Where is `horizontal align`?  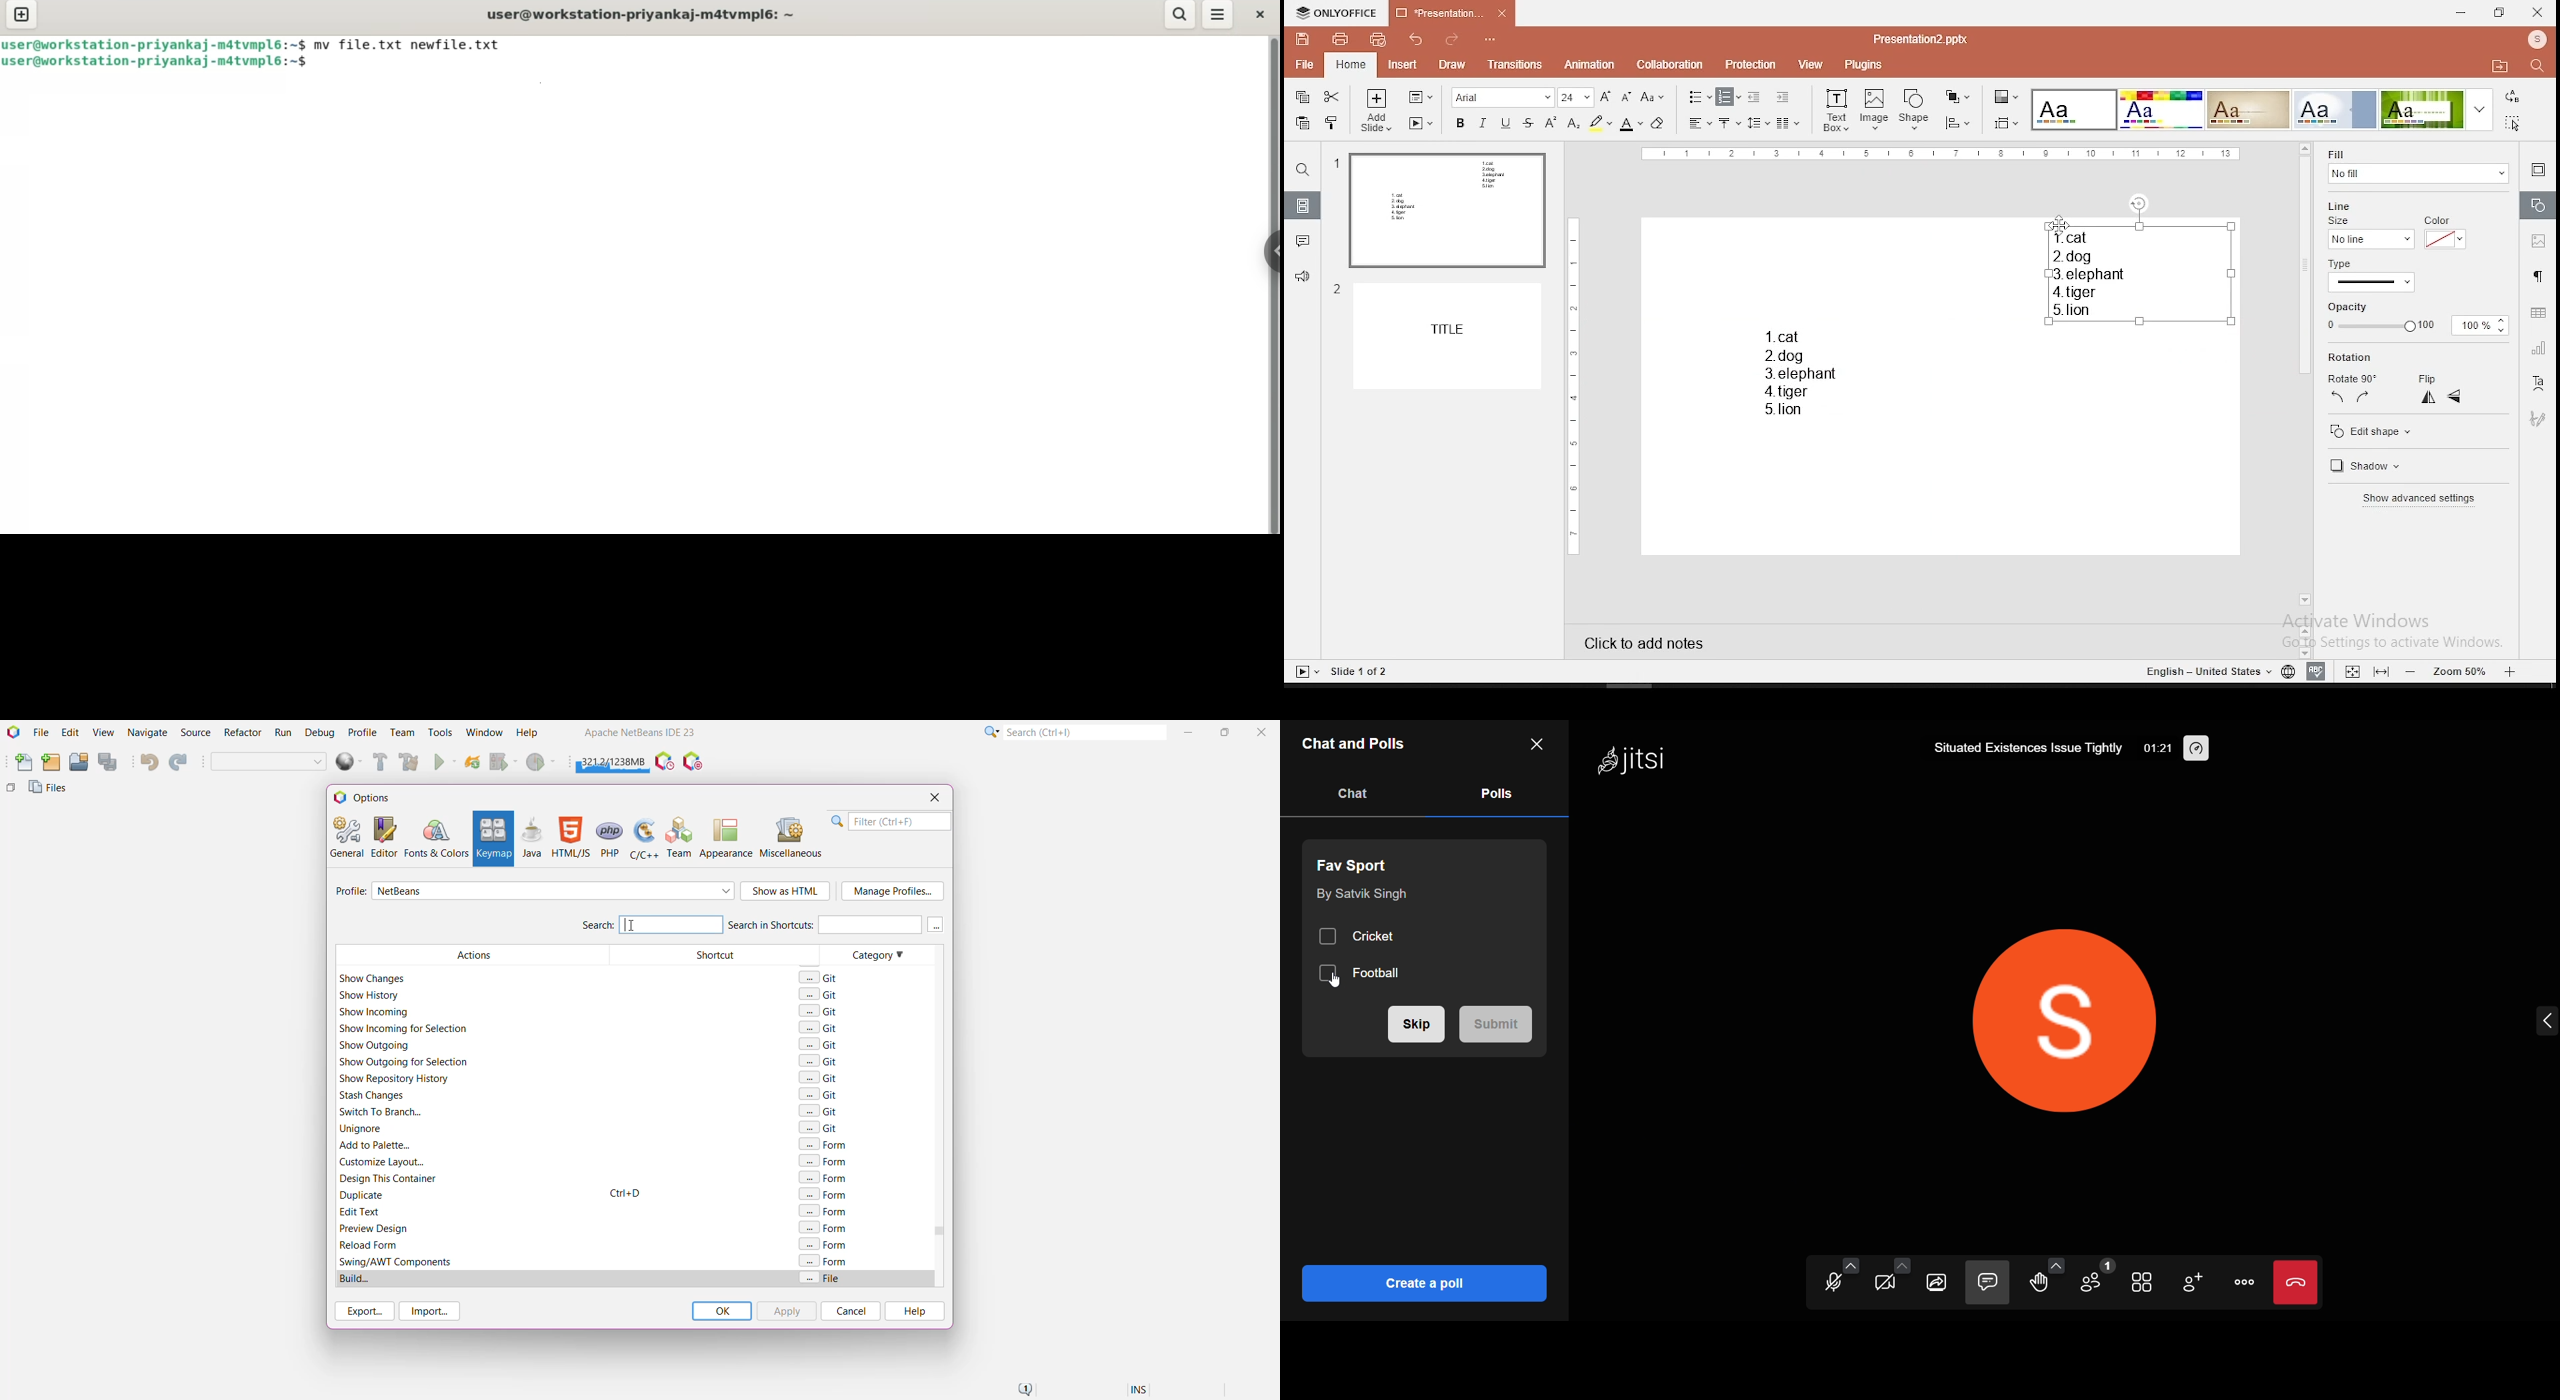
horizontal align is located at coordinates (1699, 124).